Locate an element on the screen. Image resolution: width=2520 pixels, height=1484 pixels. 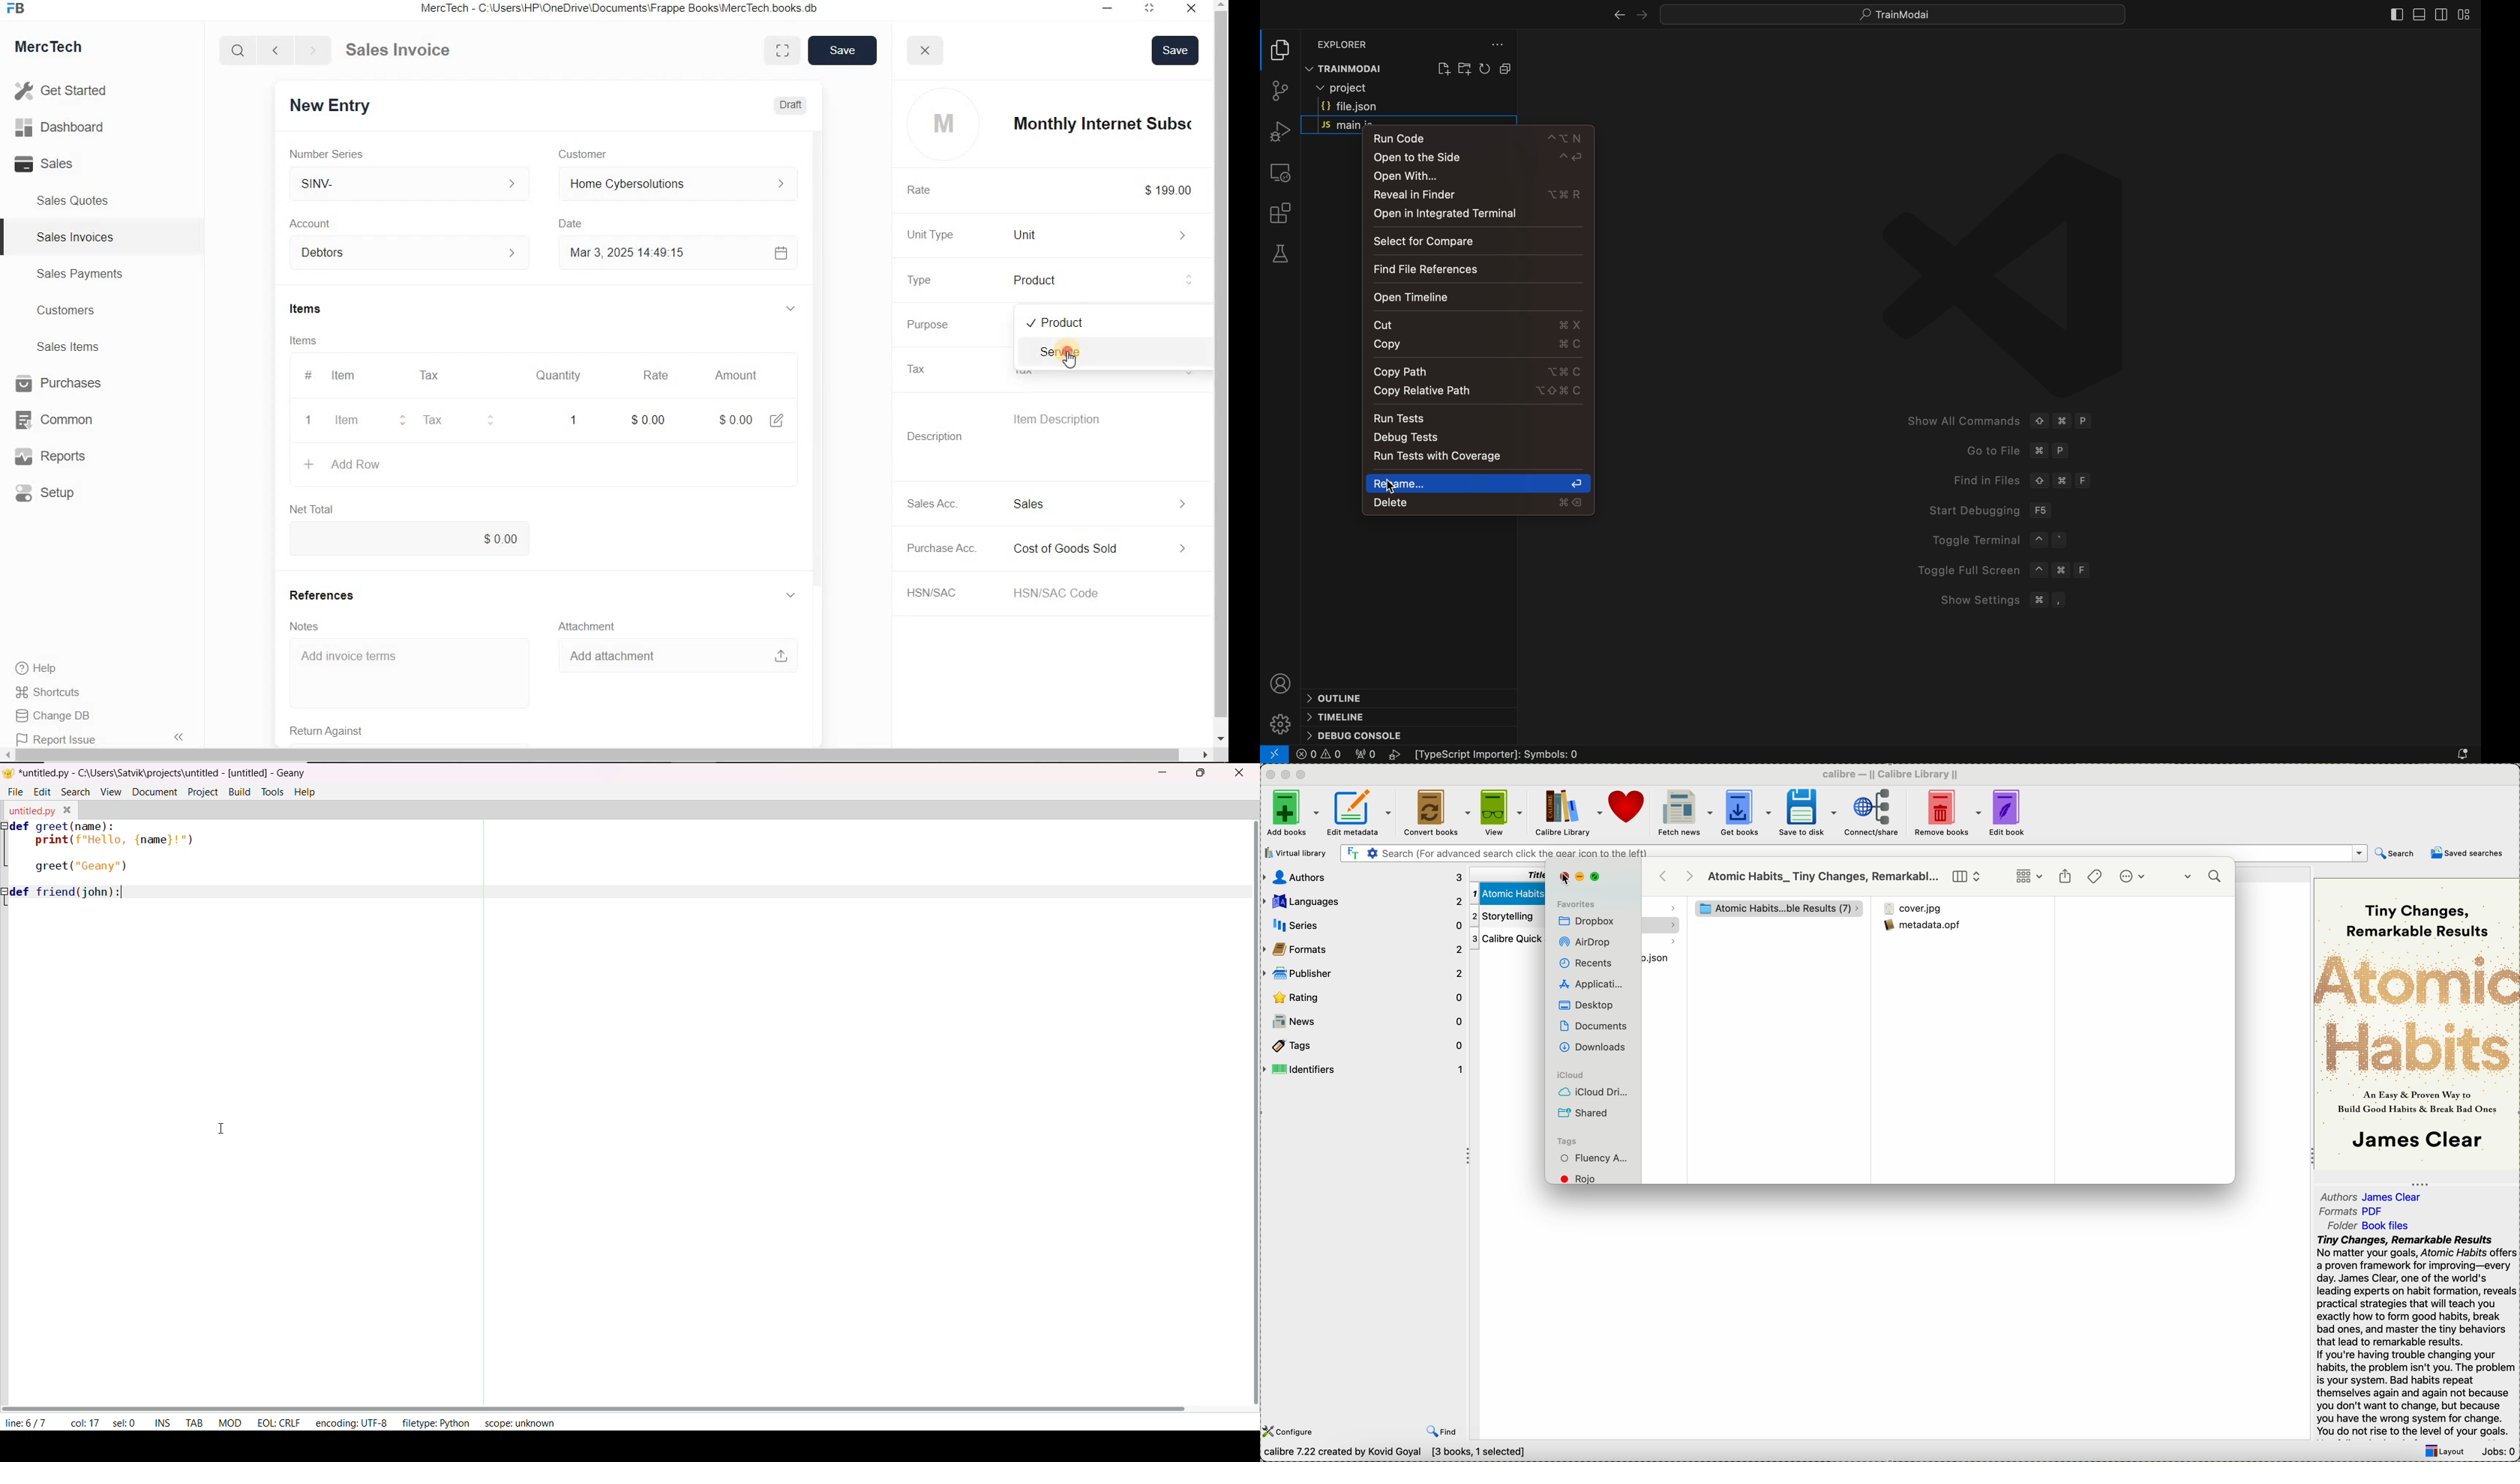
create is located at coordinates (311, 464).